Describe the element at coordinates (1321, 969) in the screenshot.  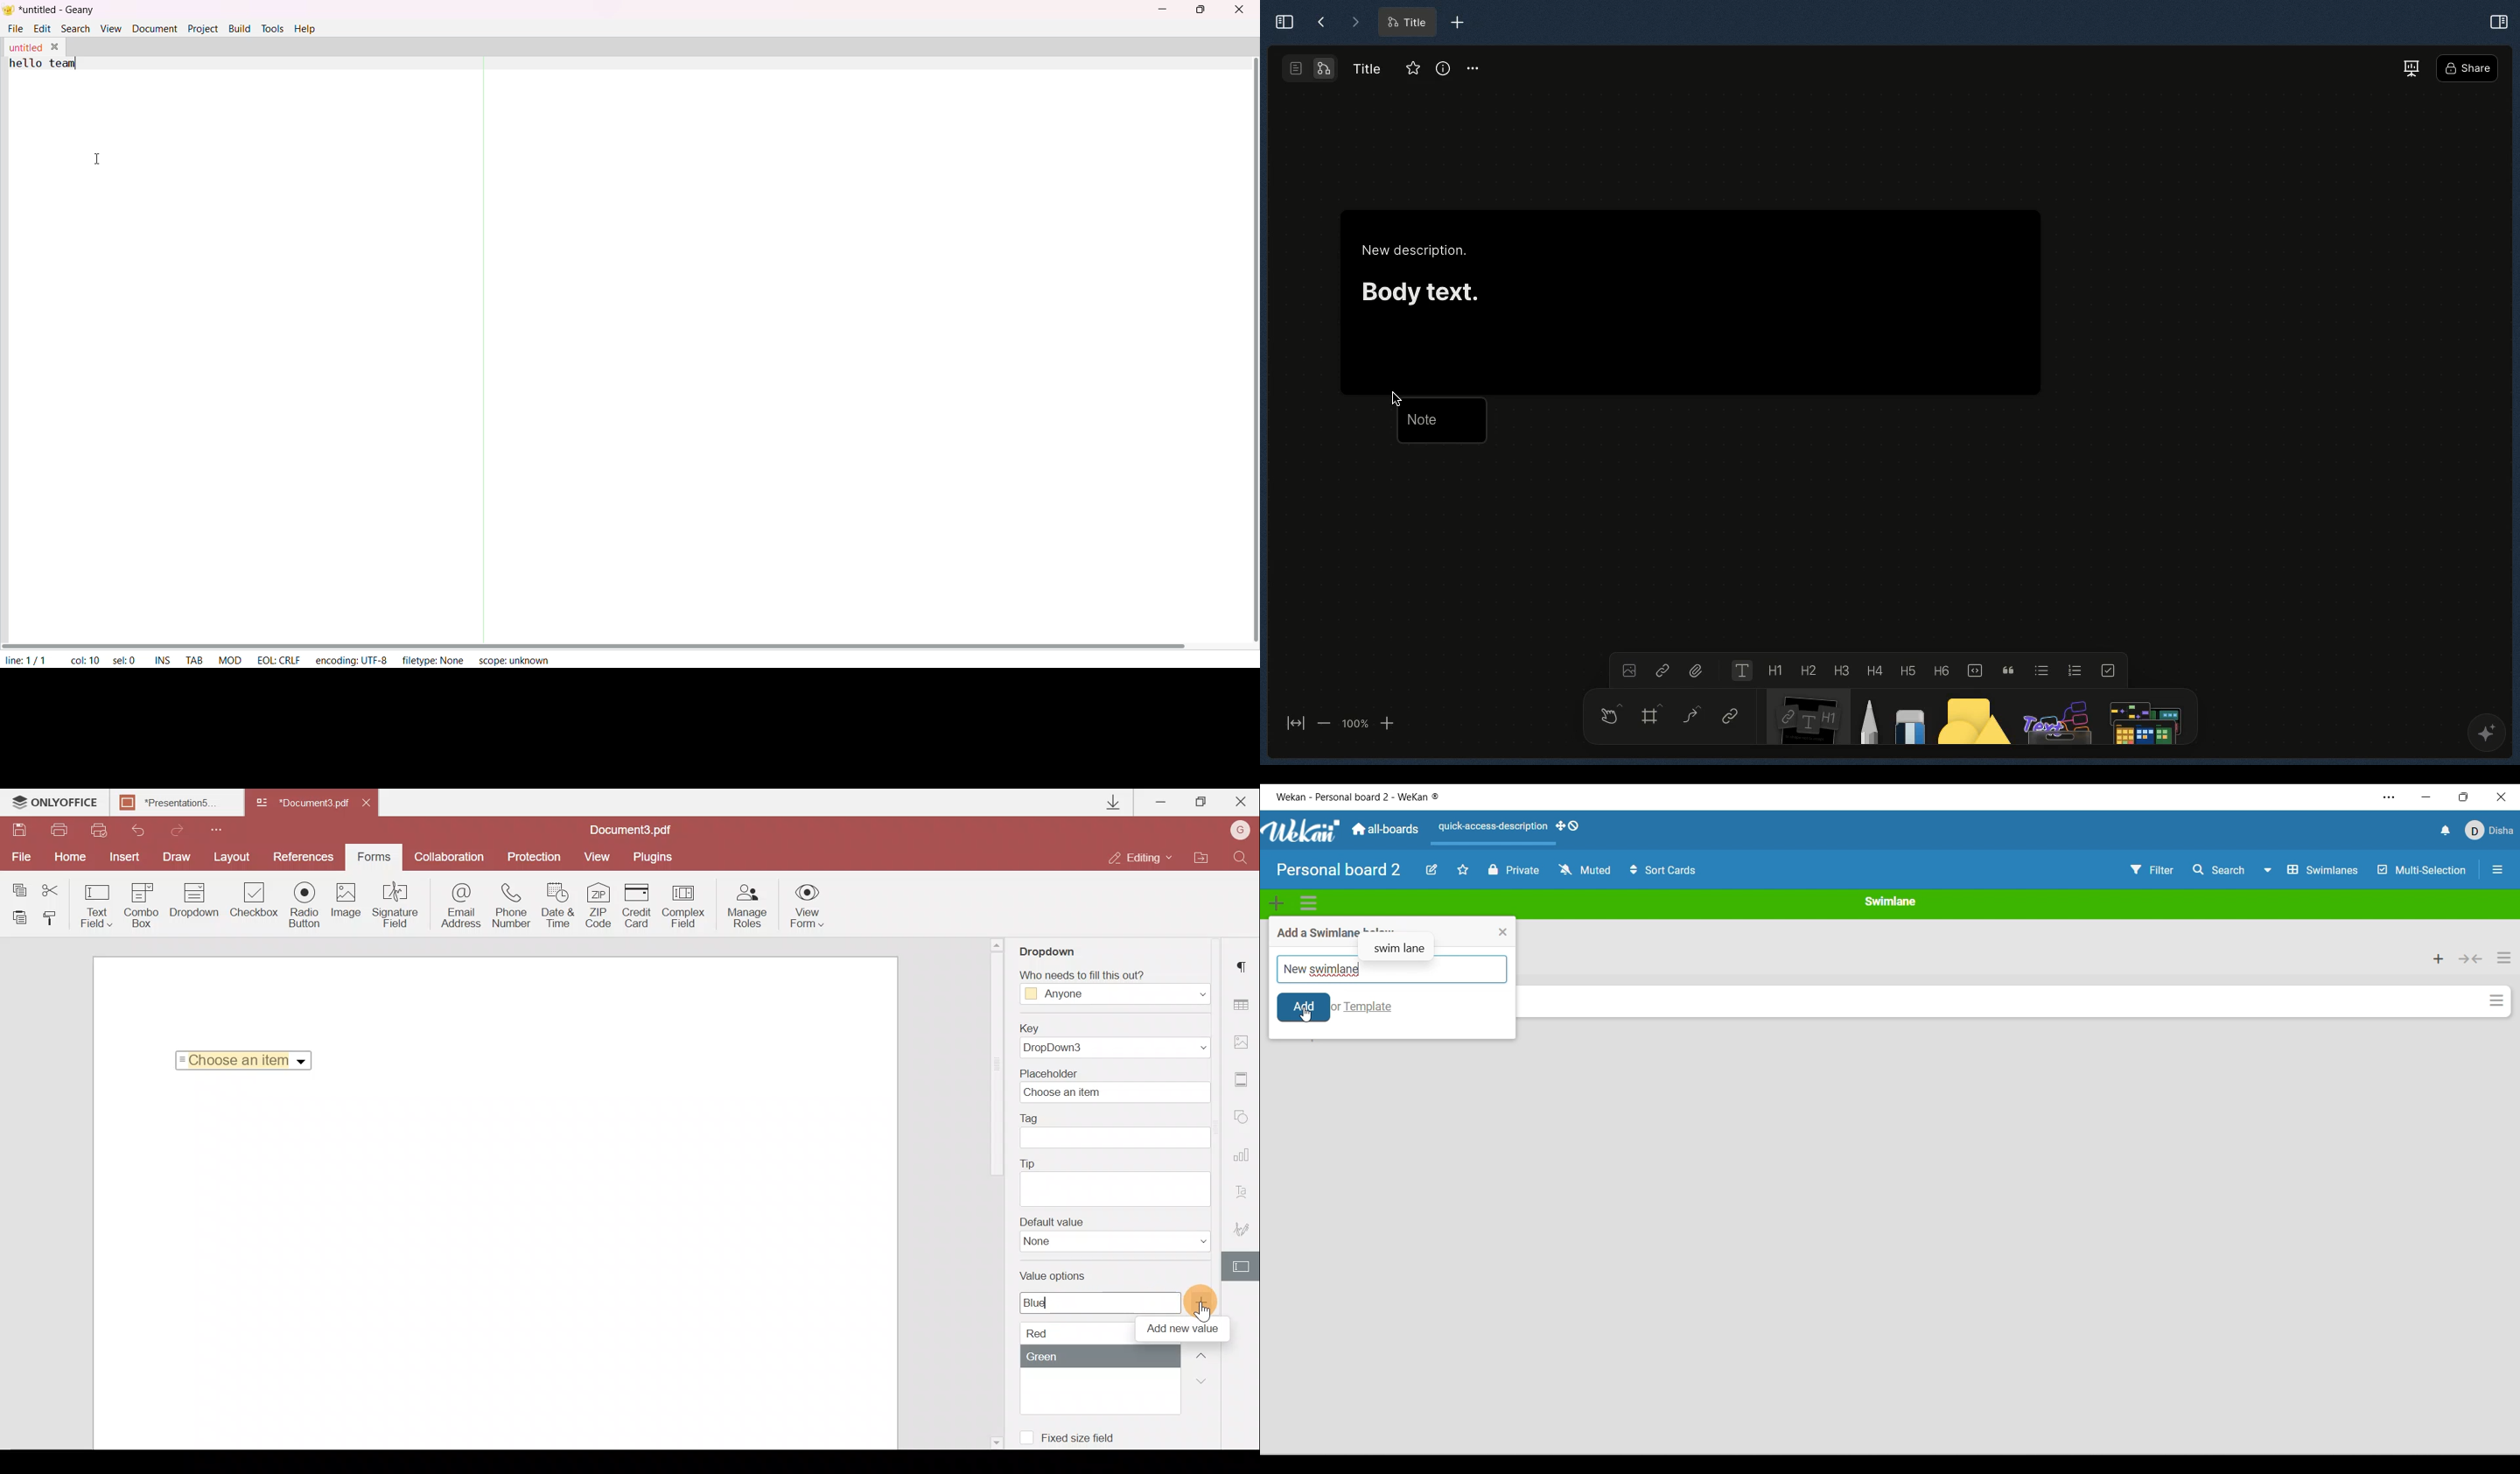
I see `Swimlane name typed in` at that location.